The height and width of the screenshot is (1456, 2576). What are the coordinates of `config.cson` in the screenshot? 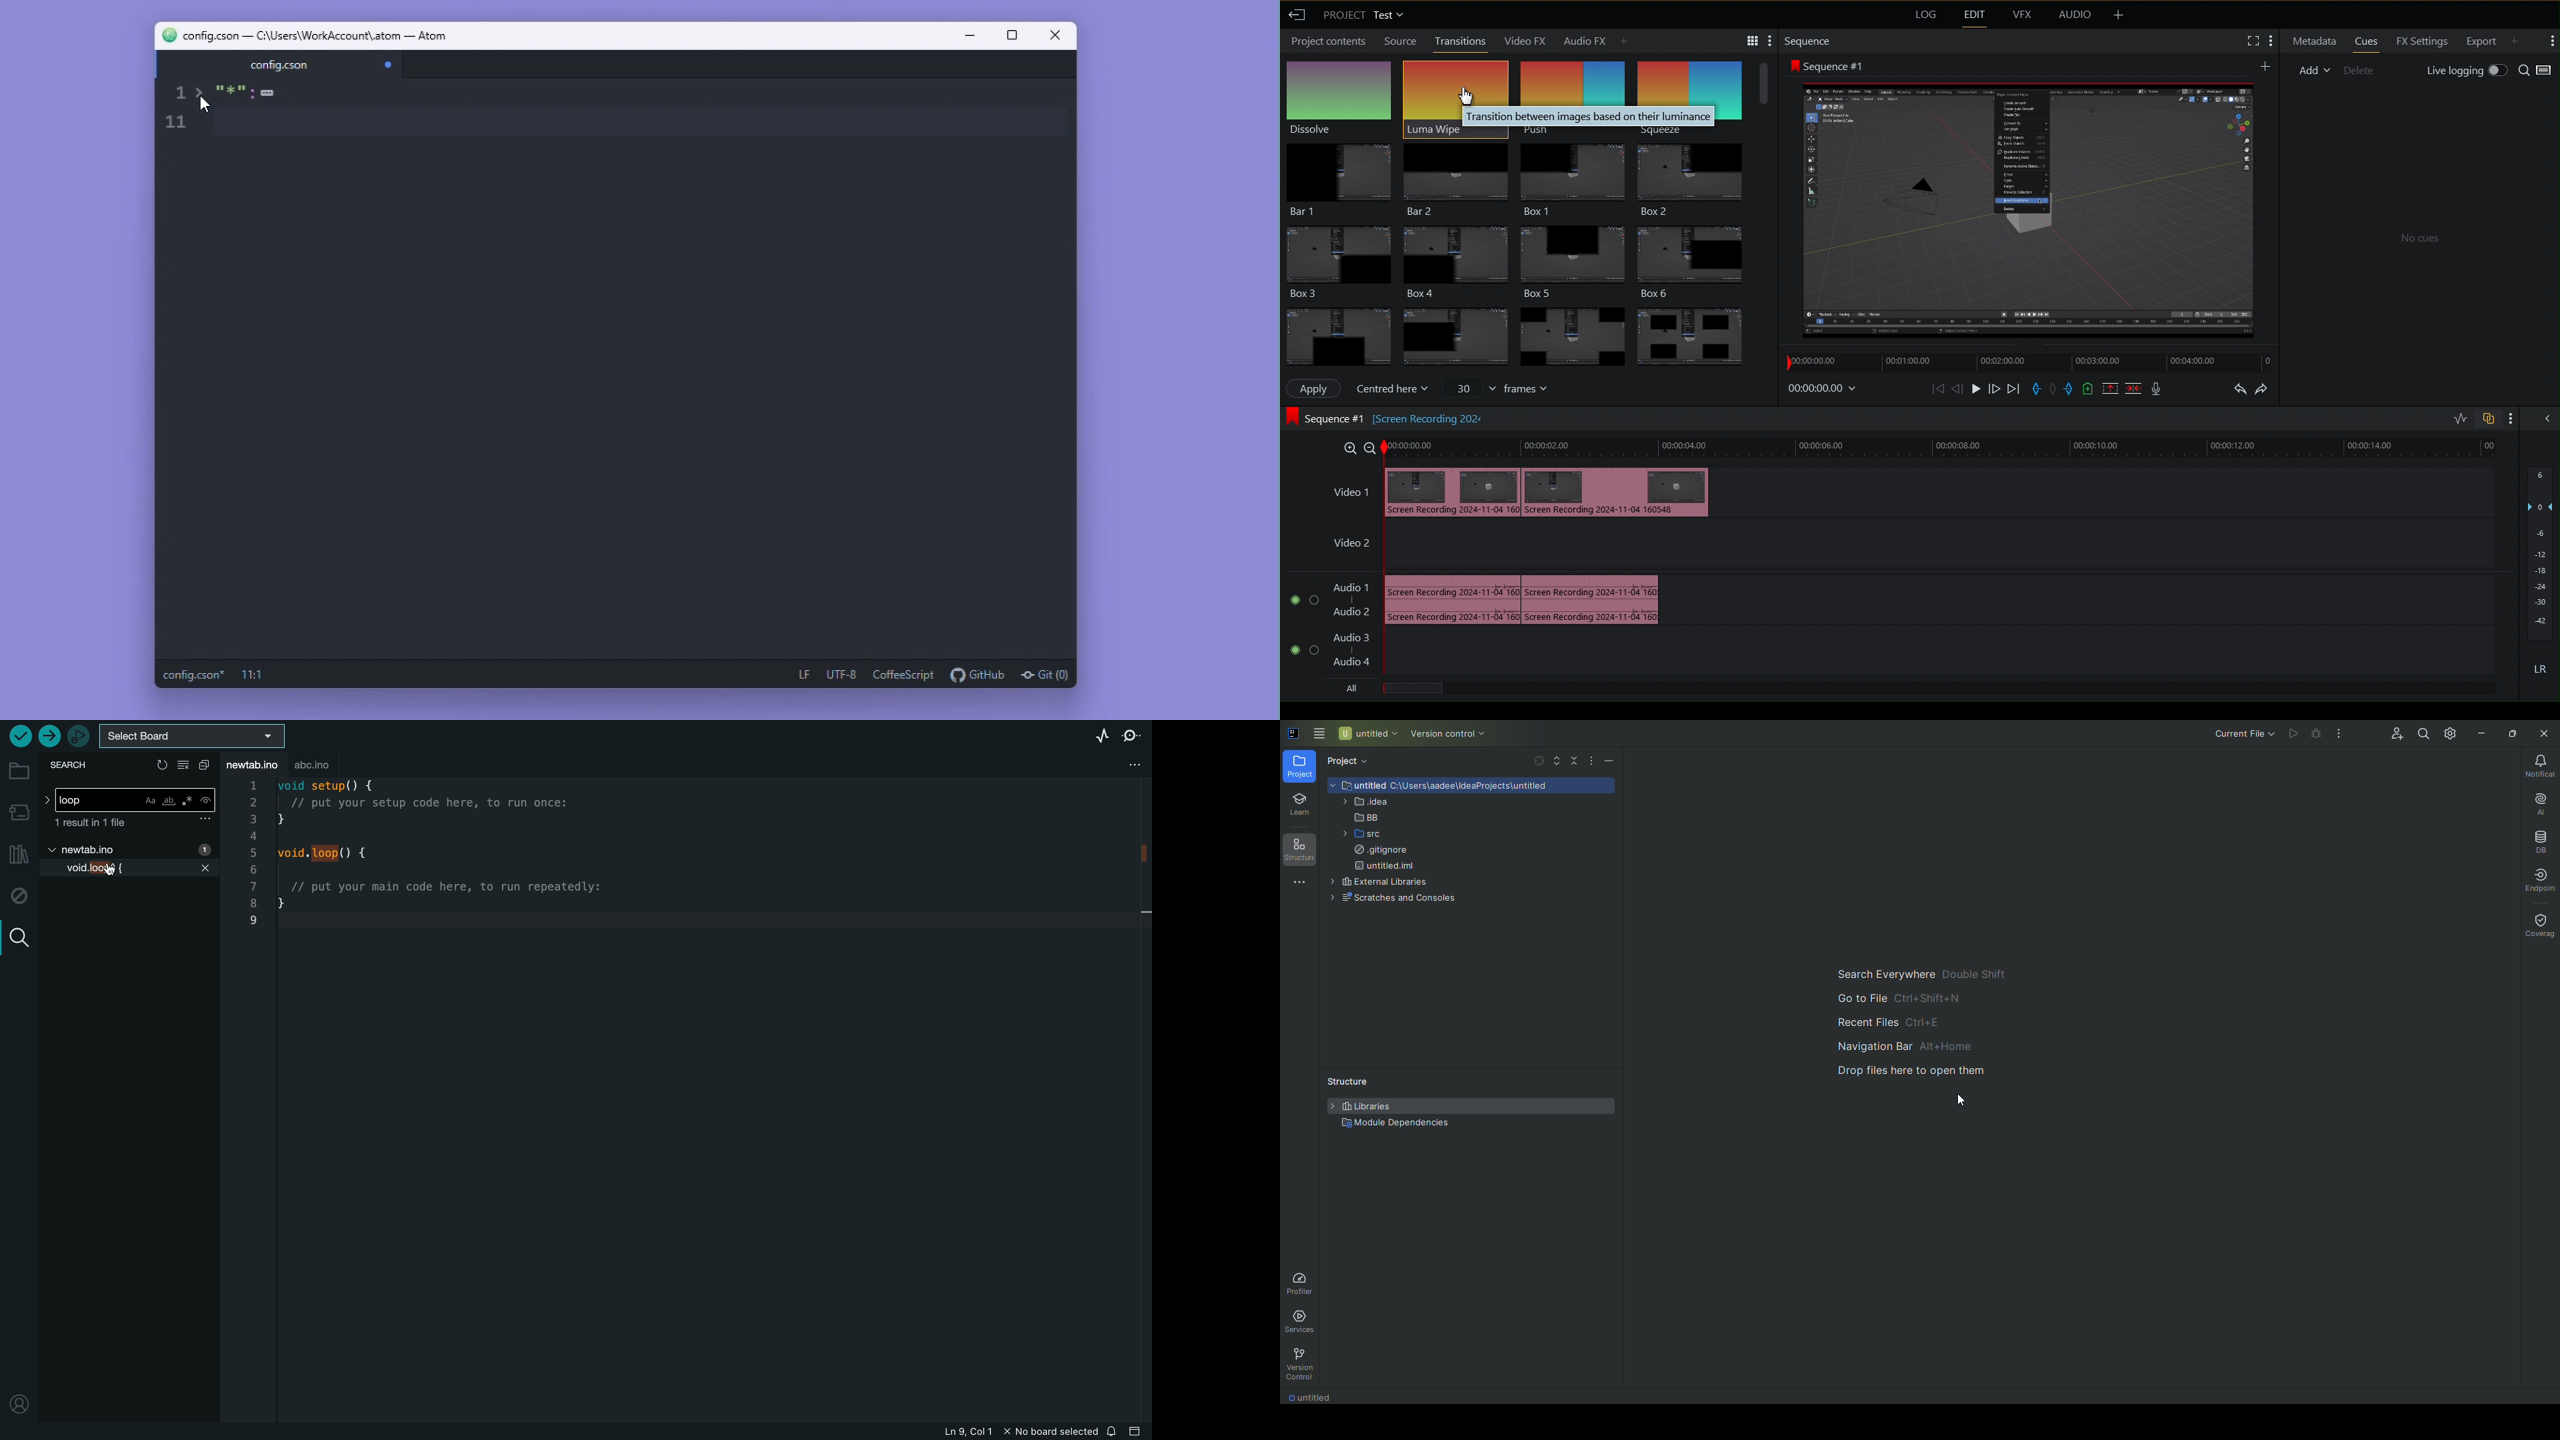 It's located at (191, 674).